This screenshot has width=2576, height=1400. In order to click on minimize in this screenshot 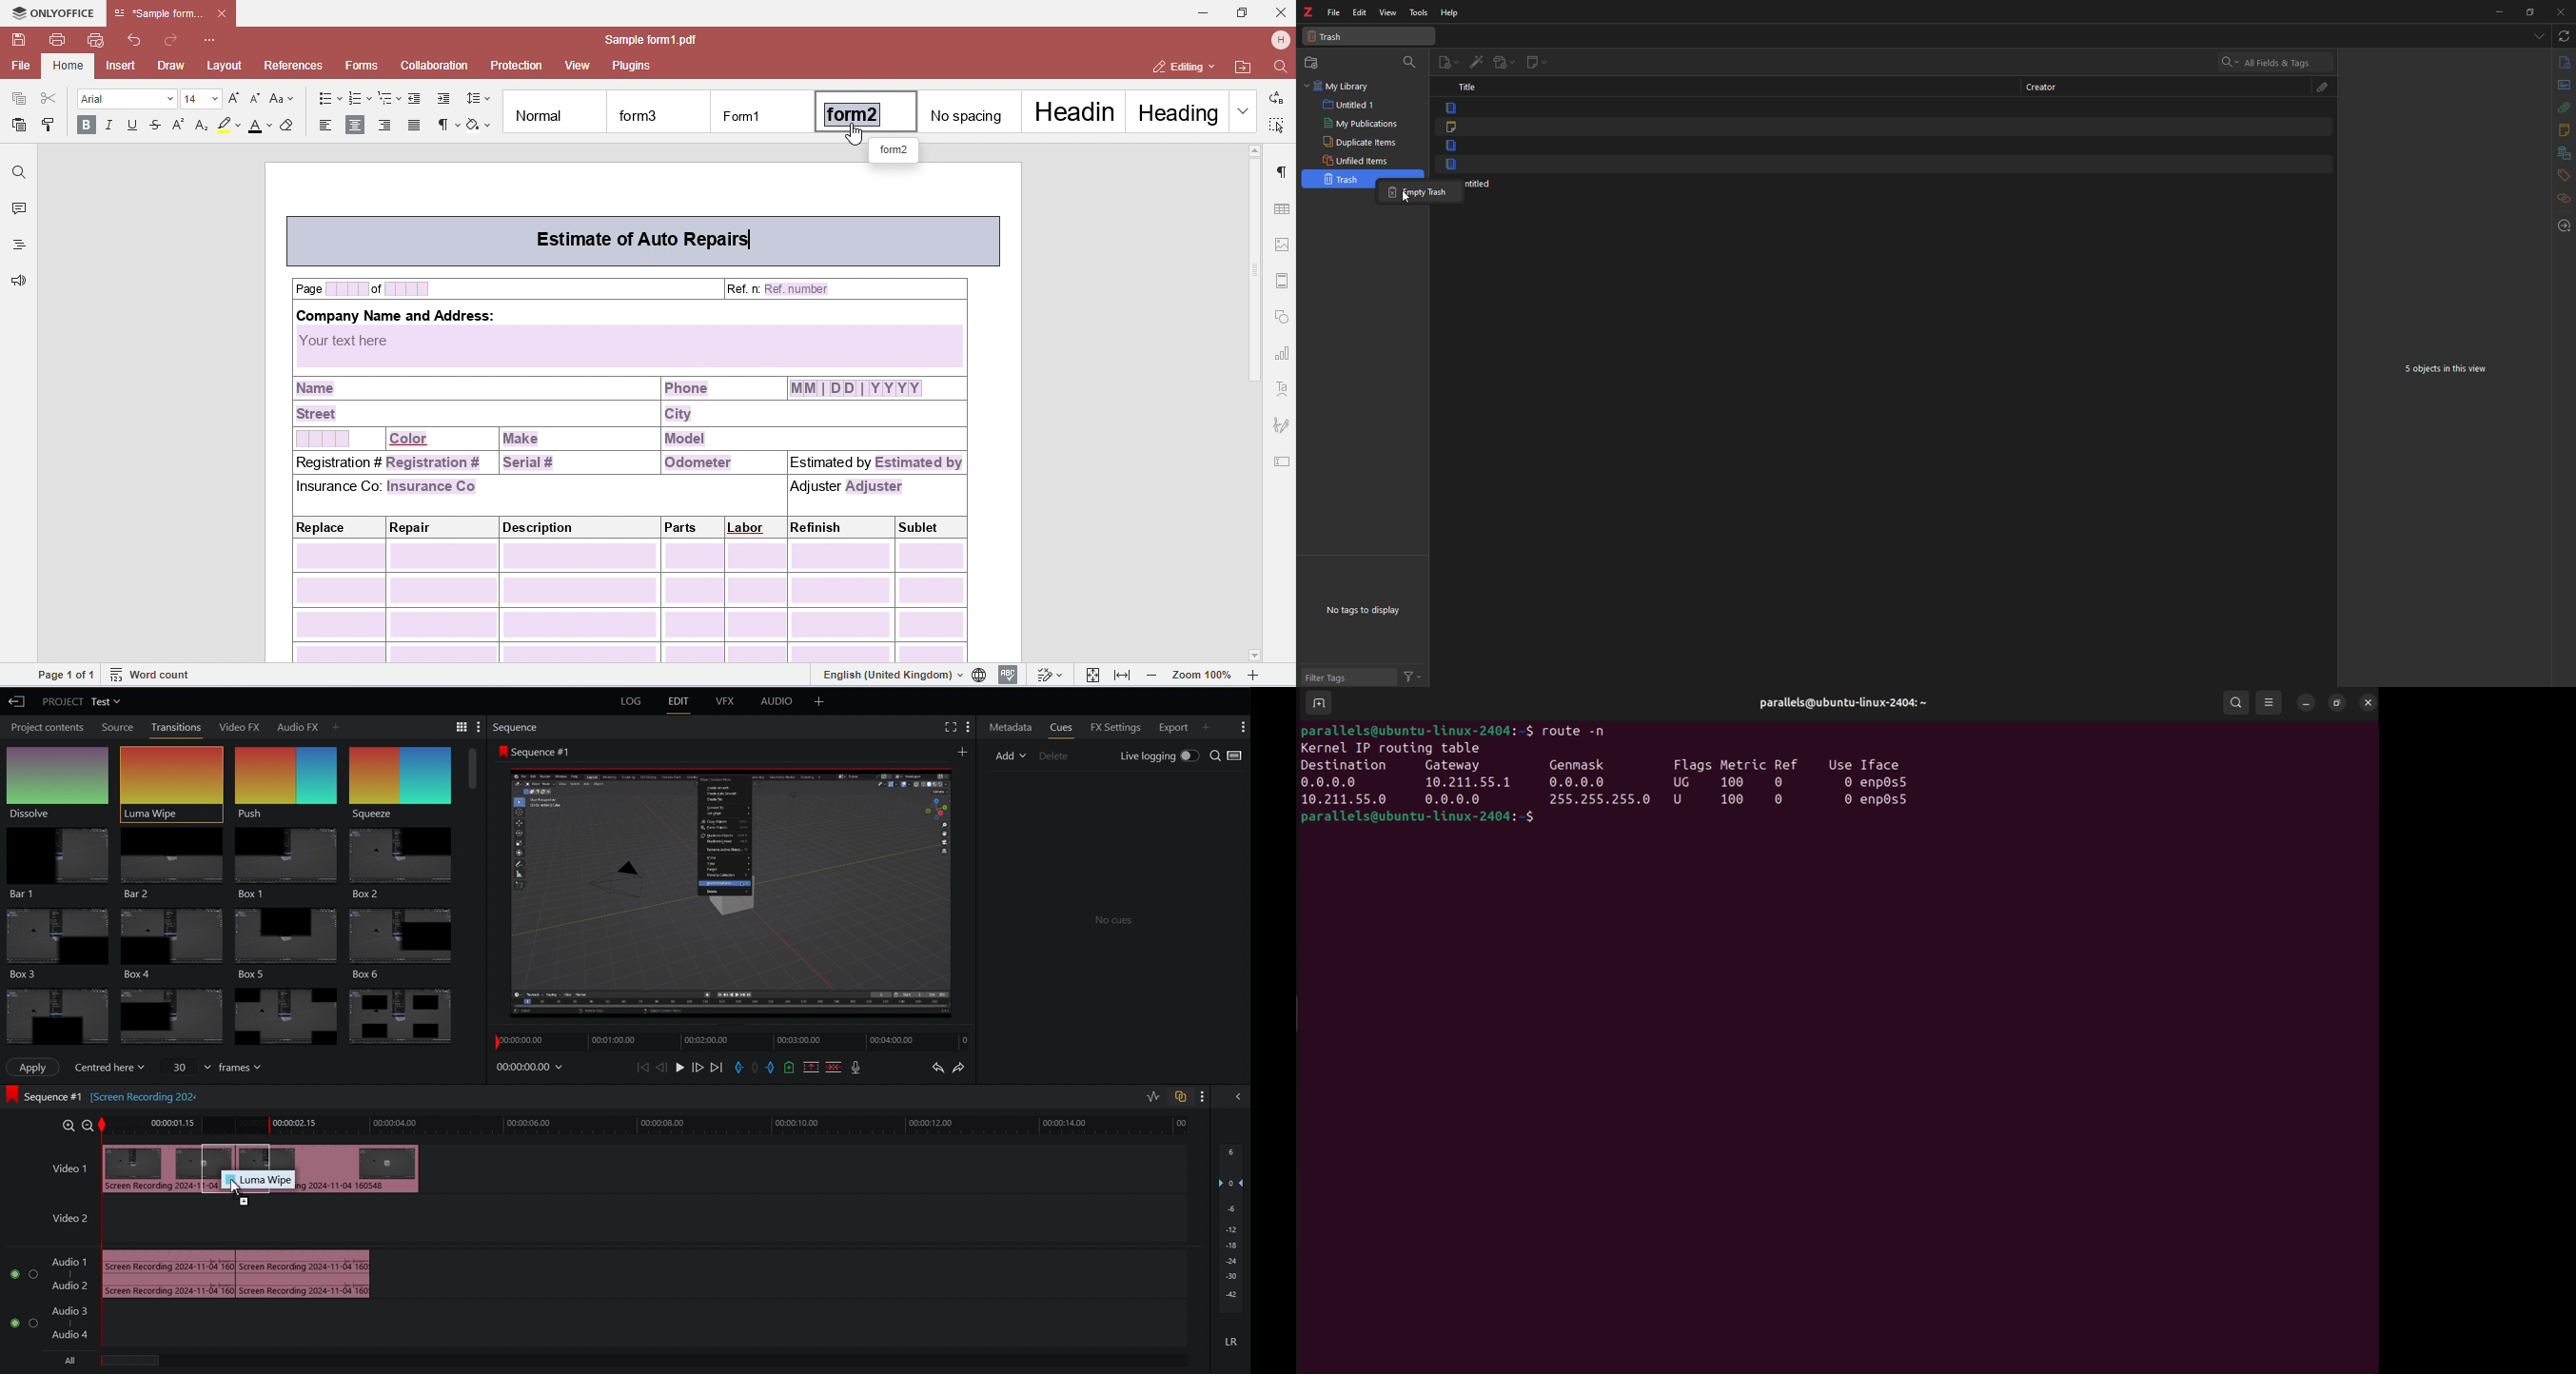, I will do `click(2305, 702)`.